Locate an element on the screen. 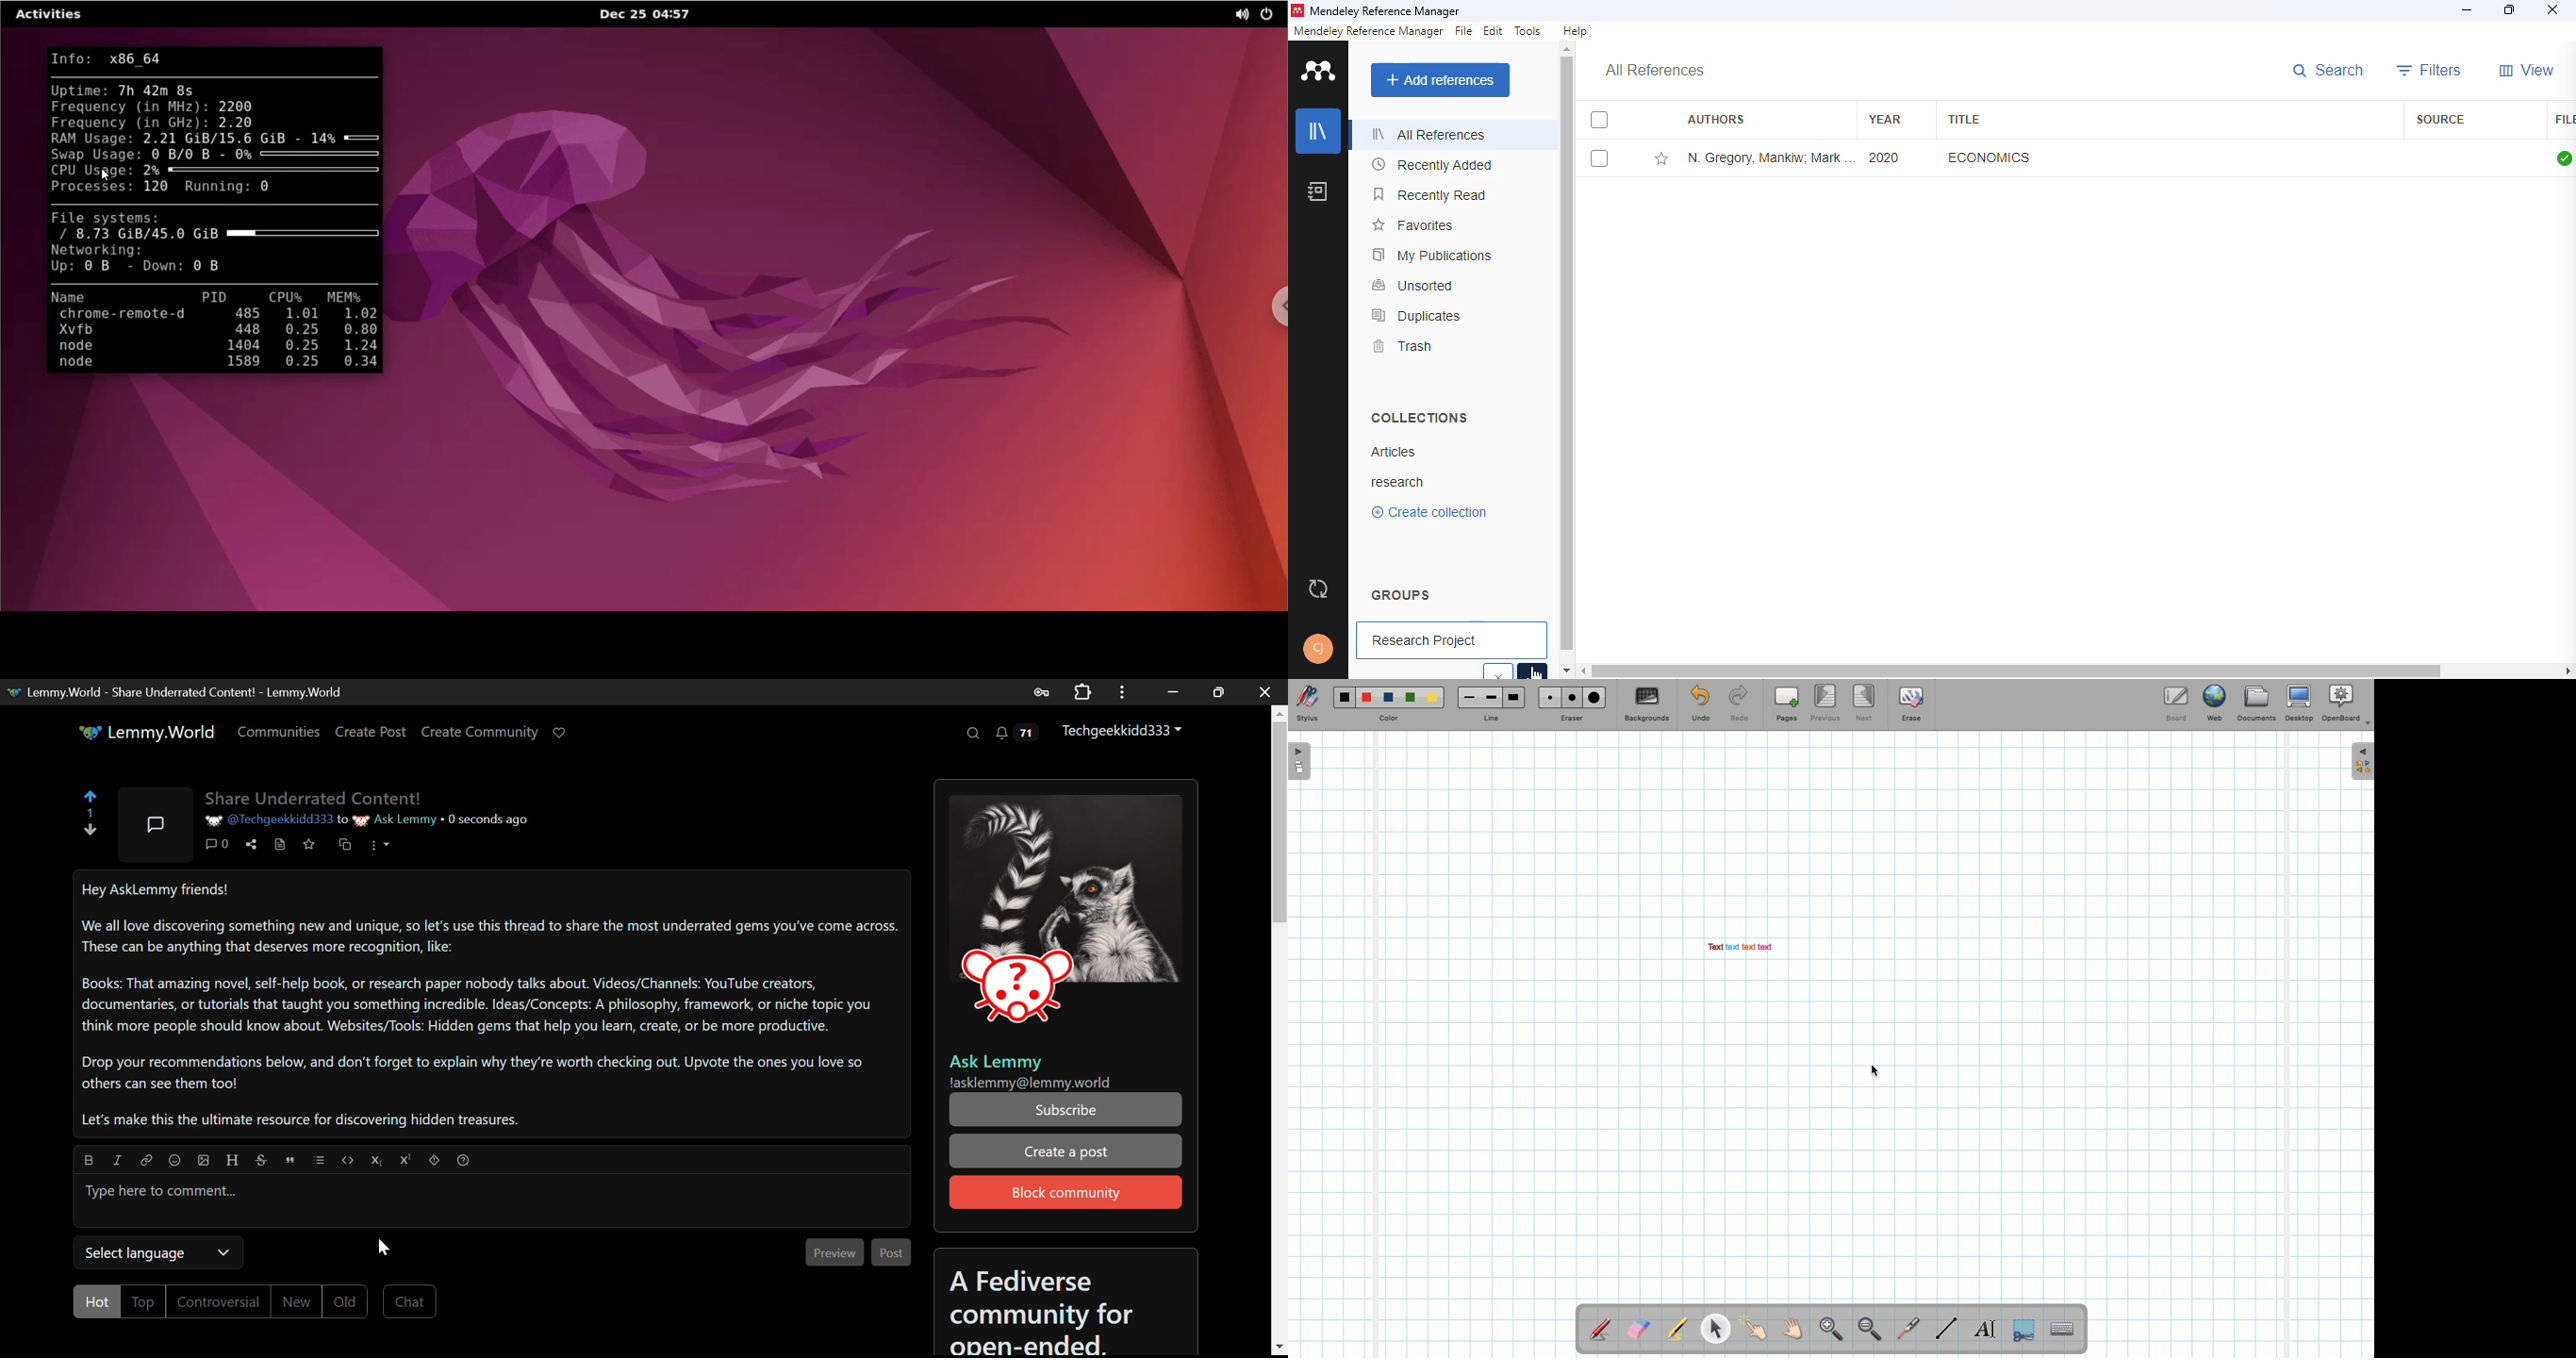 The height and width of the screenshot is (1372, 2576). Notifications is located at coordinates (1017, 736).